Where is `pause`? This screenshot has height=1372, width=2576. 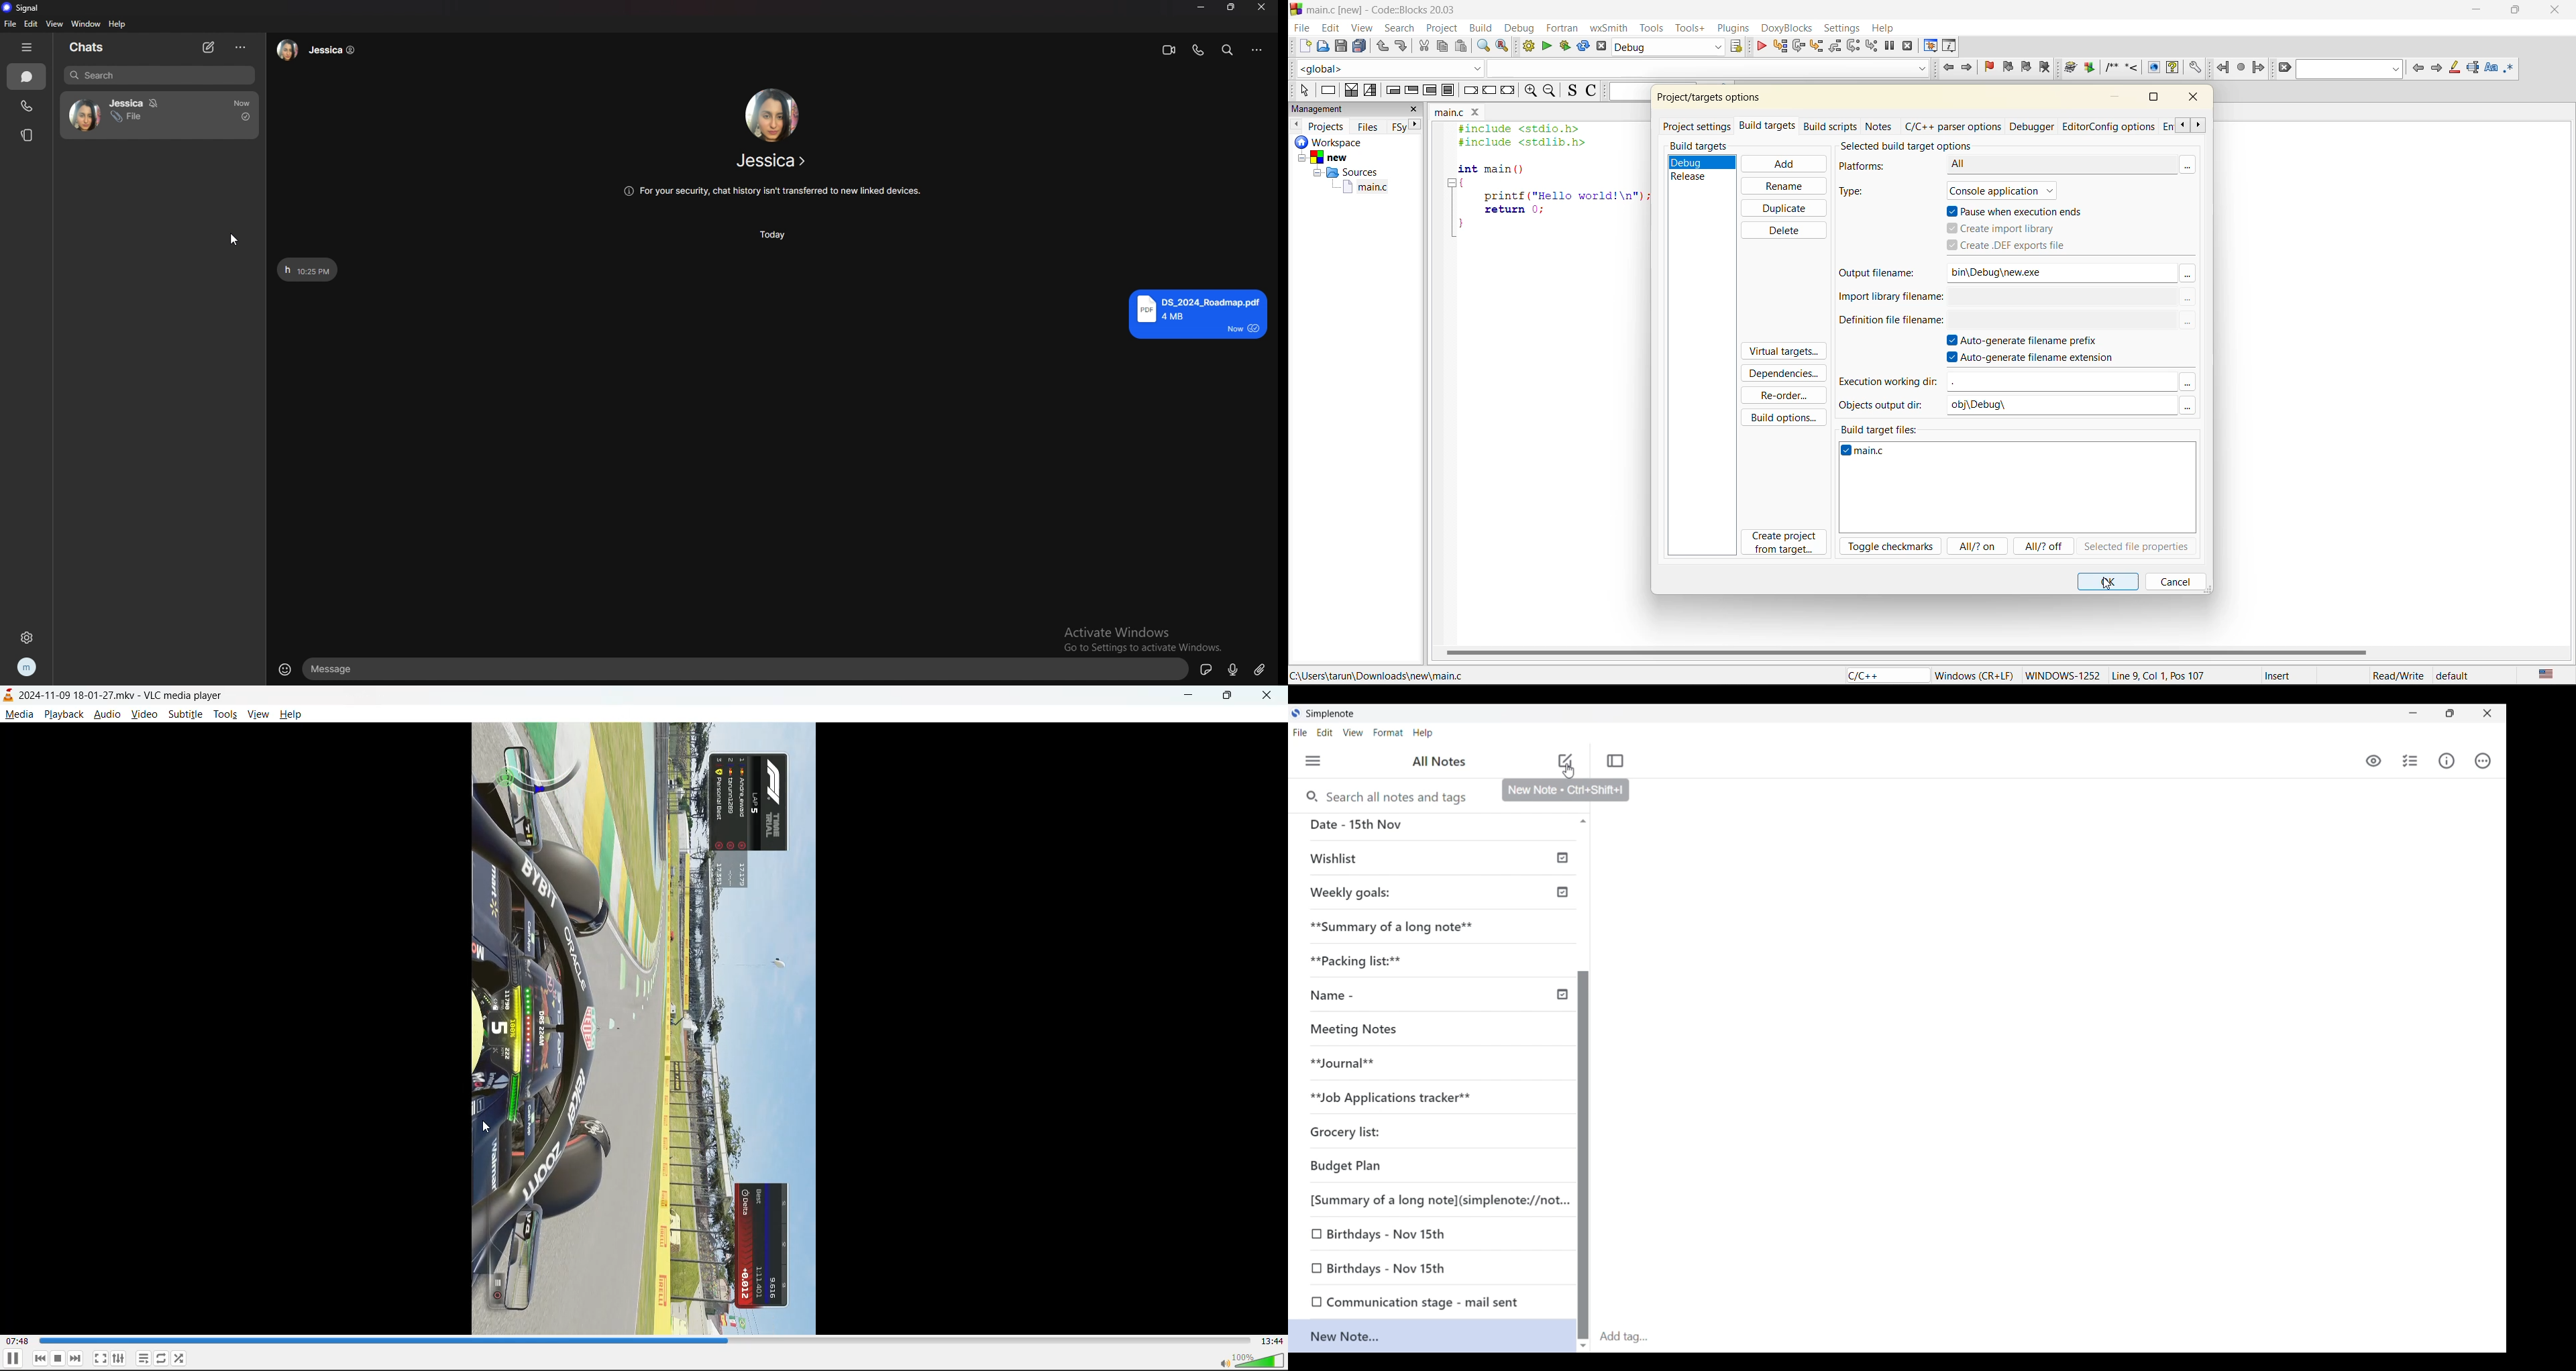
pause is located at coordinates (12, 1359).